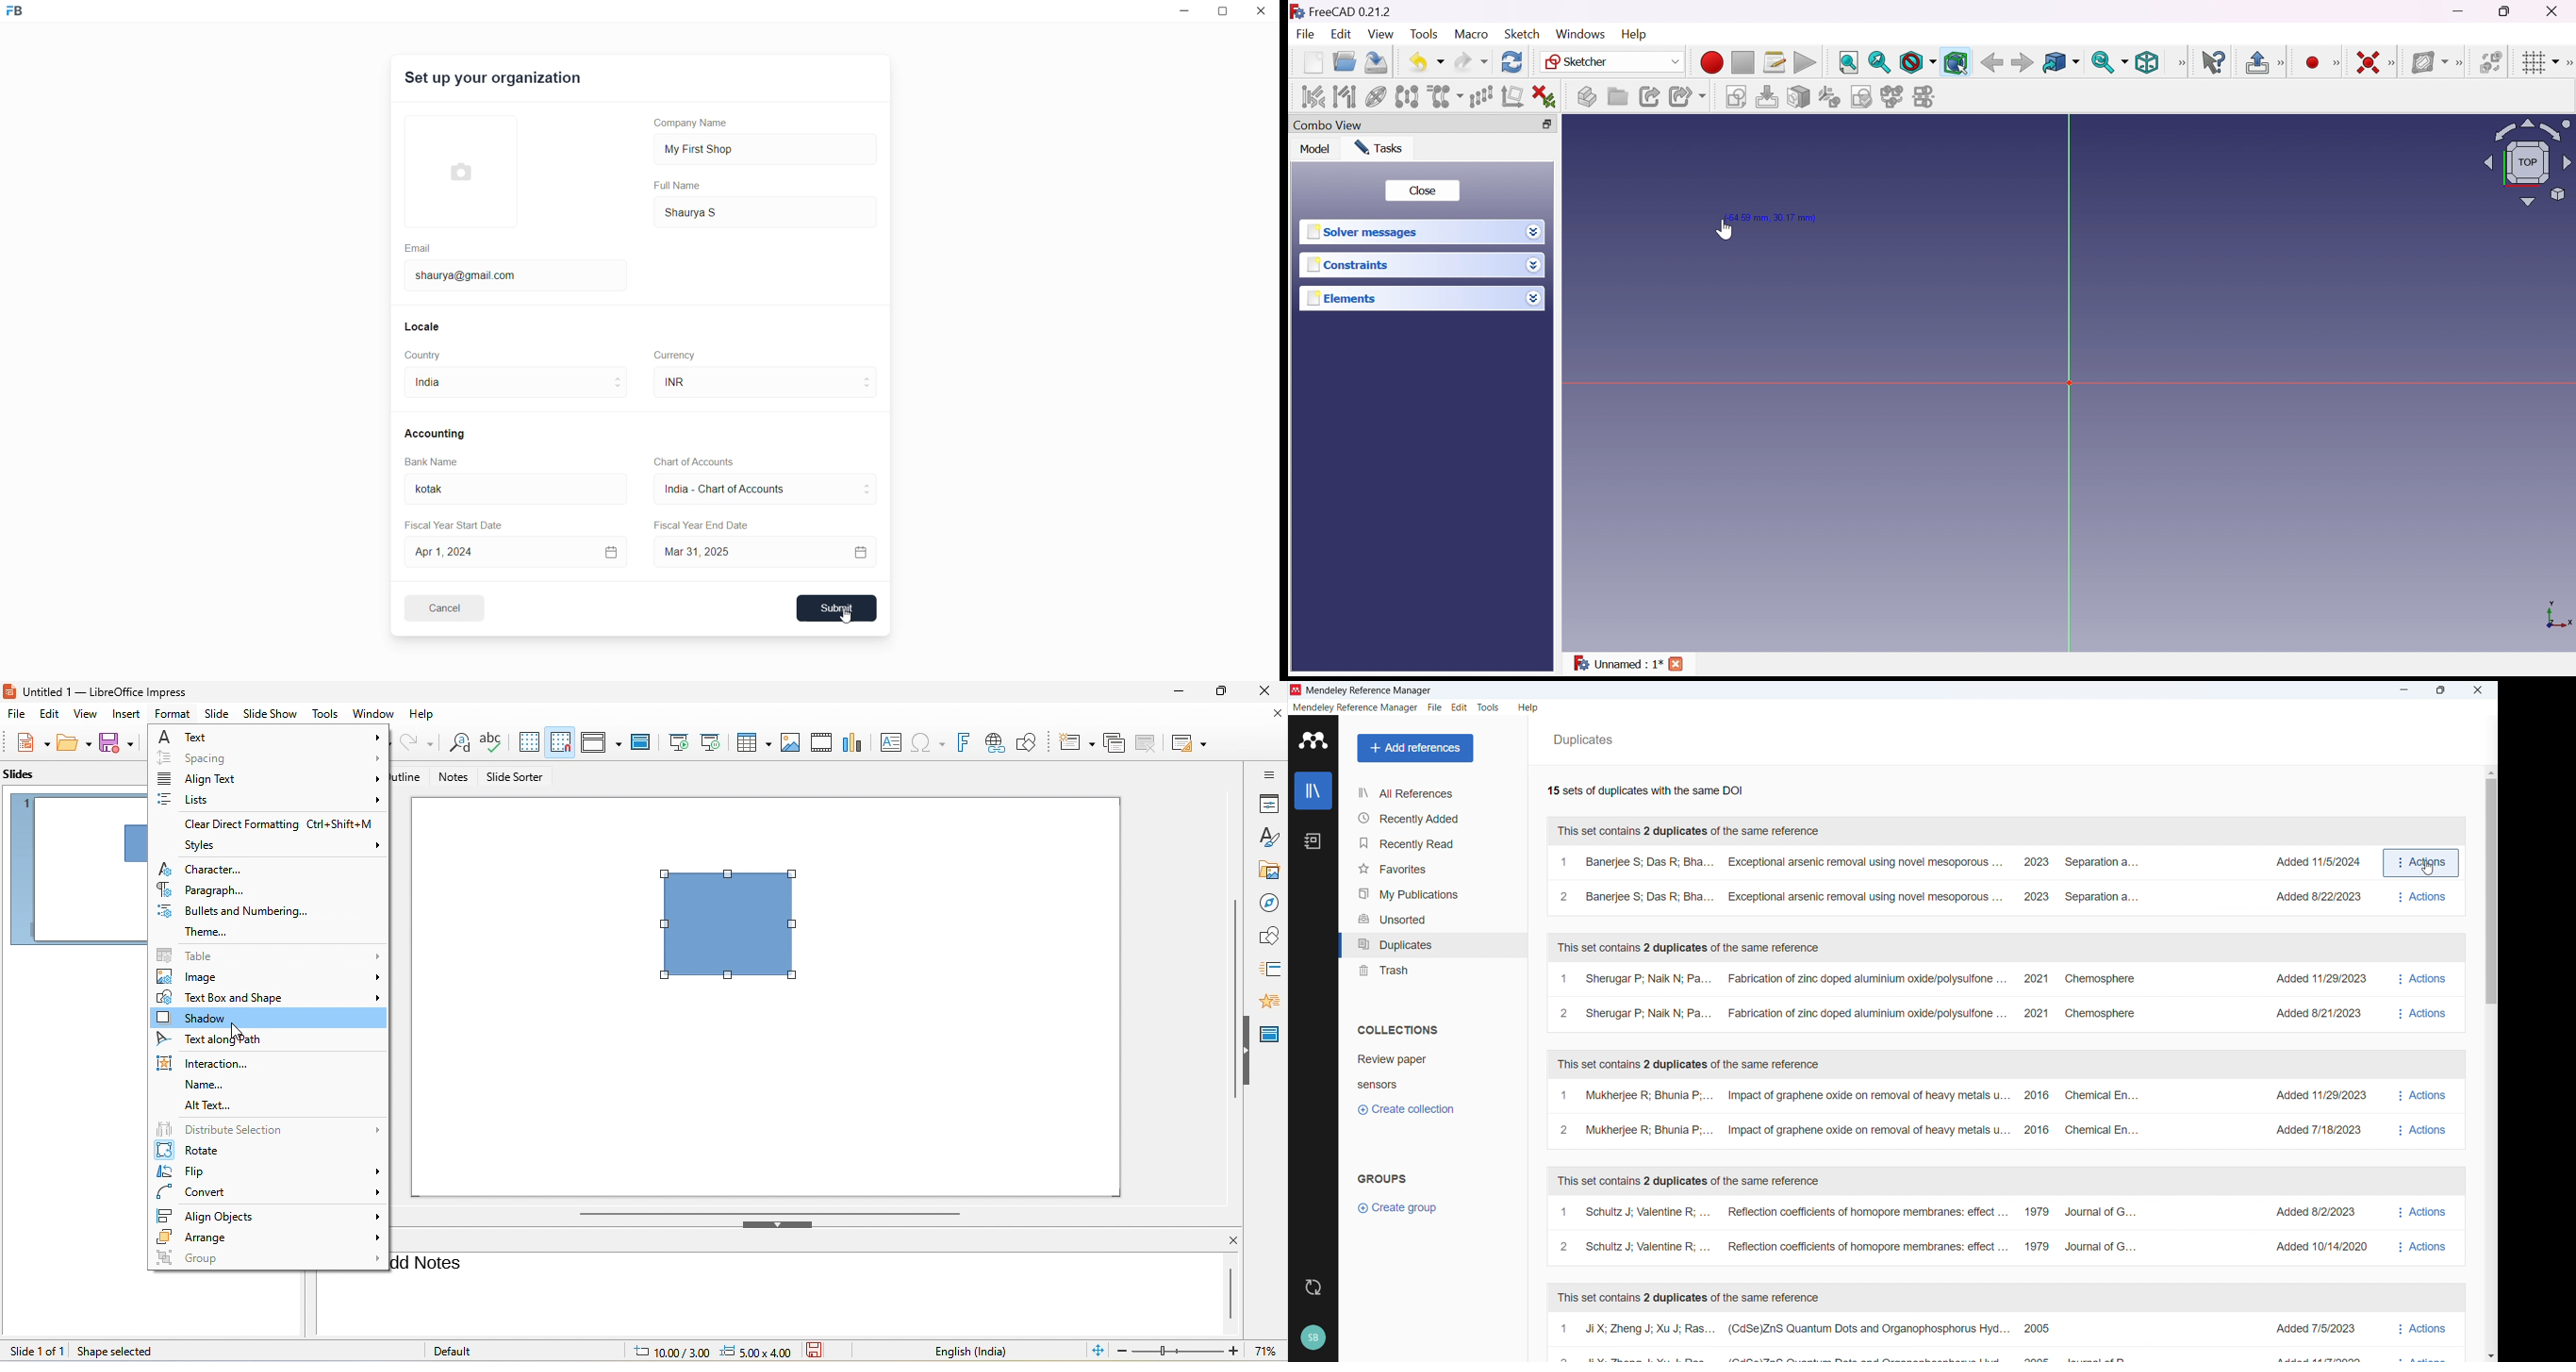 The image size is (2576, 1372). What do you see at coordinates (1513, 62) in the screenshot?
I see `Refresh` at bounding box center [1513, 62].